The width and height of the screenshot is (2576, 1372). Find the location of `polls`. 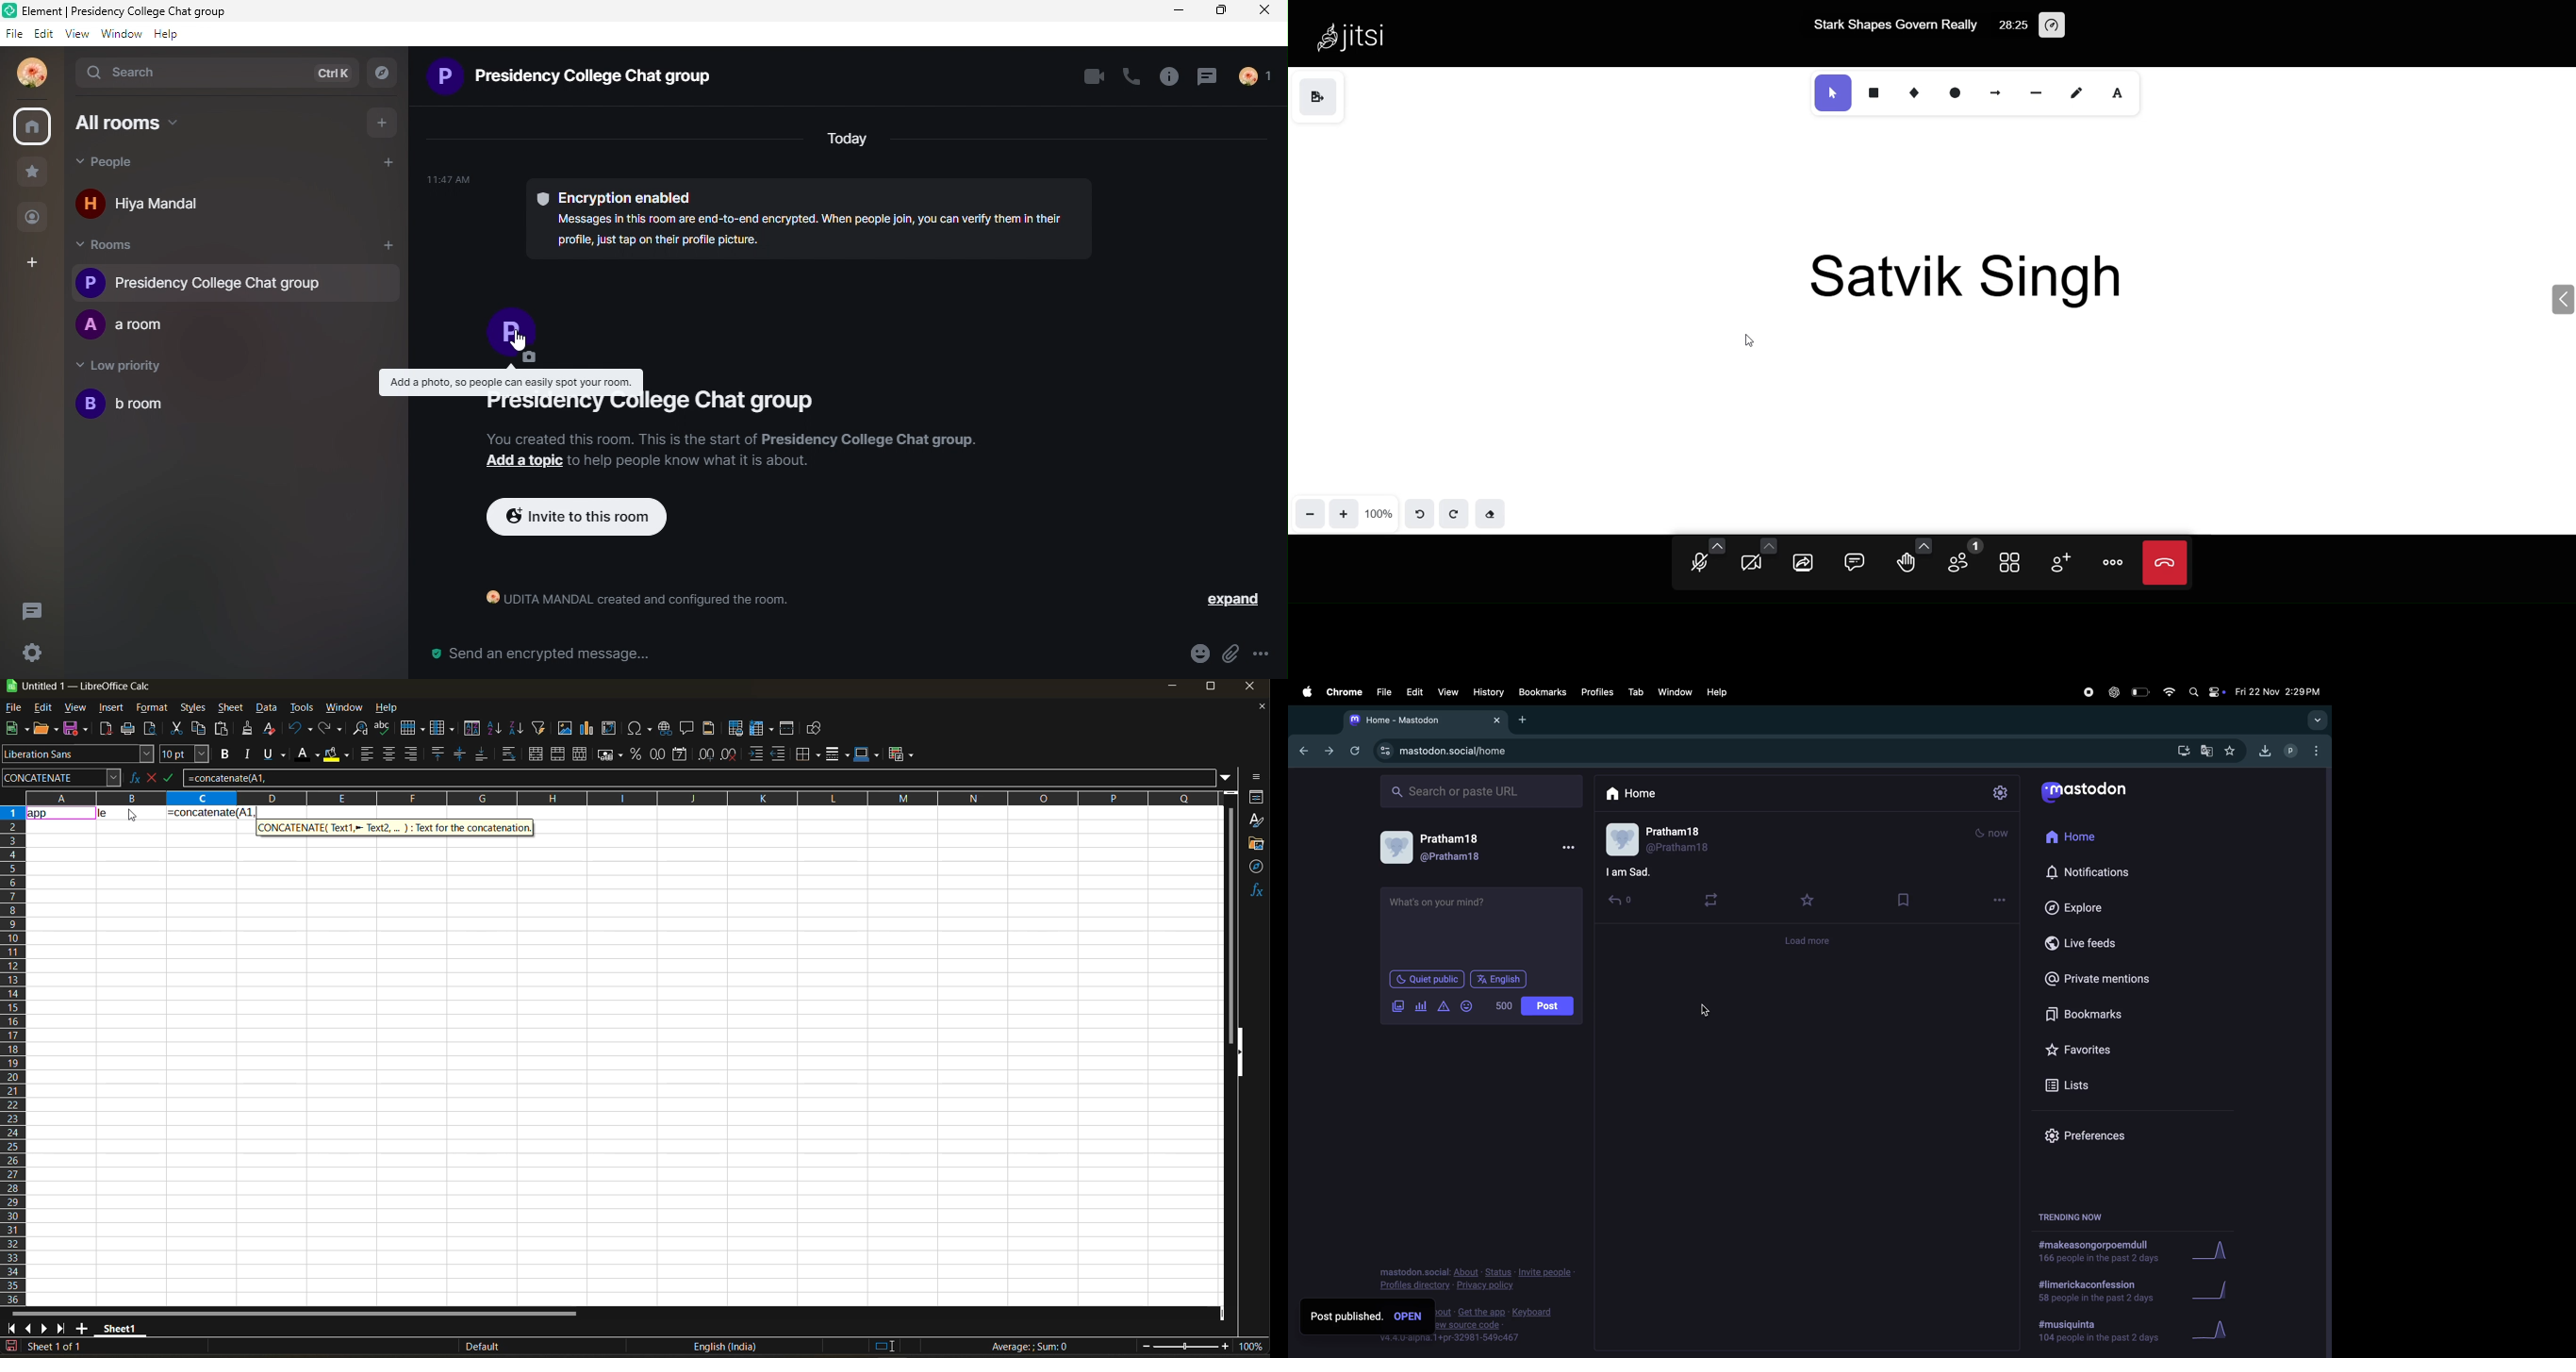

polls is located at coordinates (1420, 1006).